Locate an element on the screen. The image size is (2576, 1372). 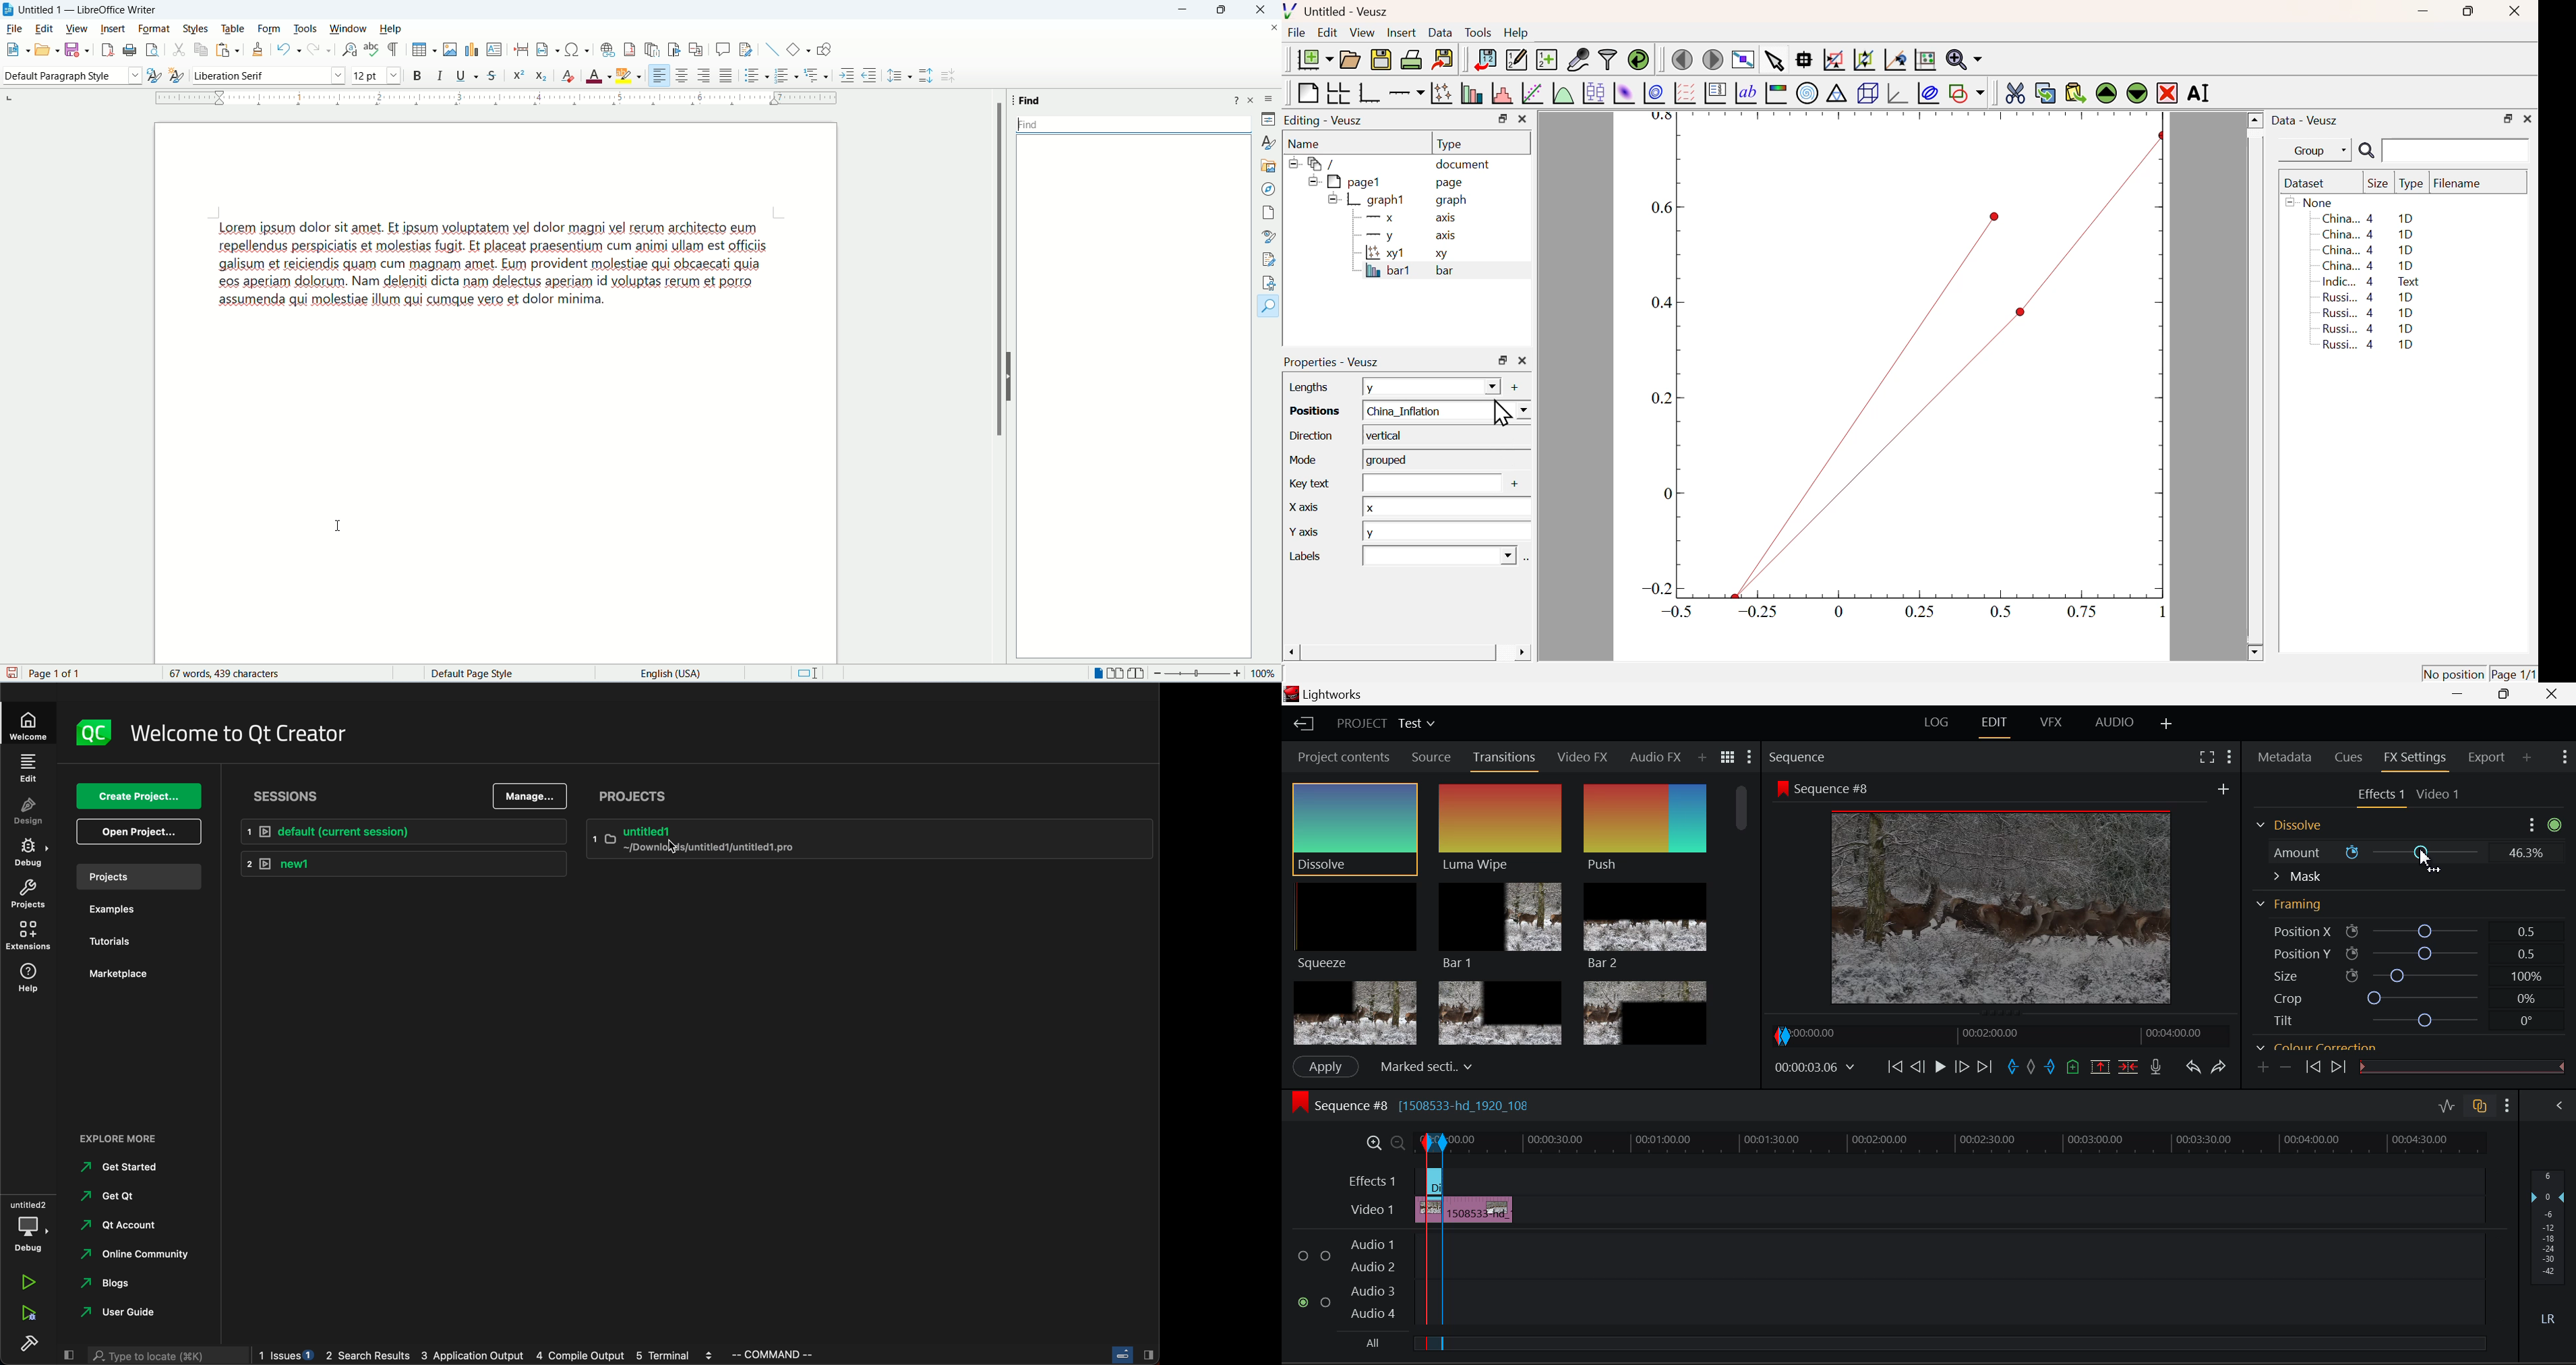
Cursor is located at coordinates (1502, 414).